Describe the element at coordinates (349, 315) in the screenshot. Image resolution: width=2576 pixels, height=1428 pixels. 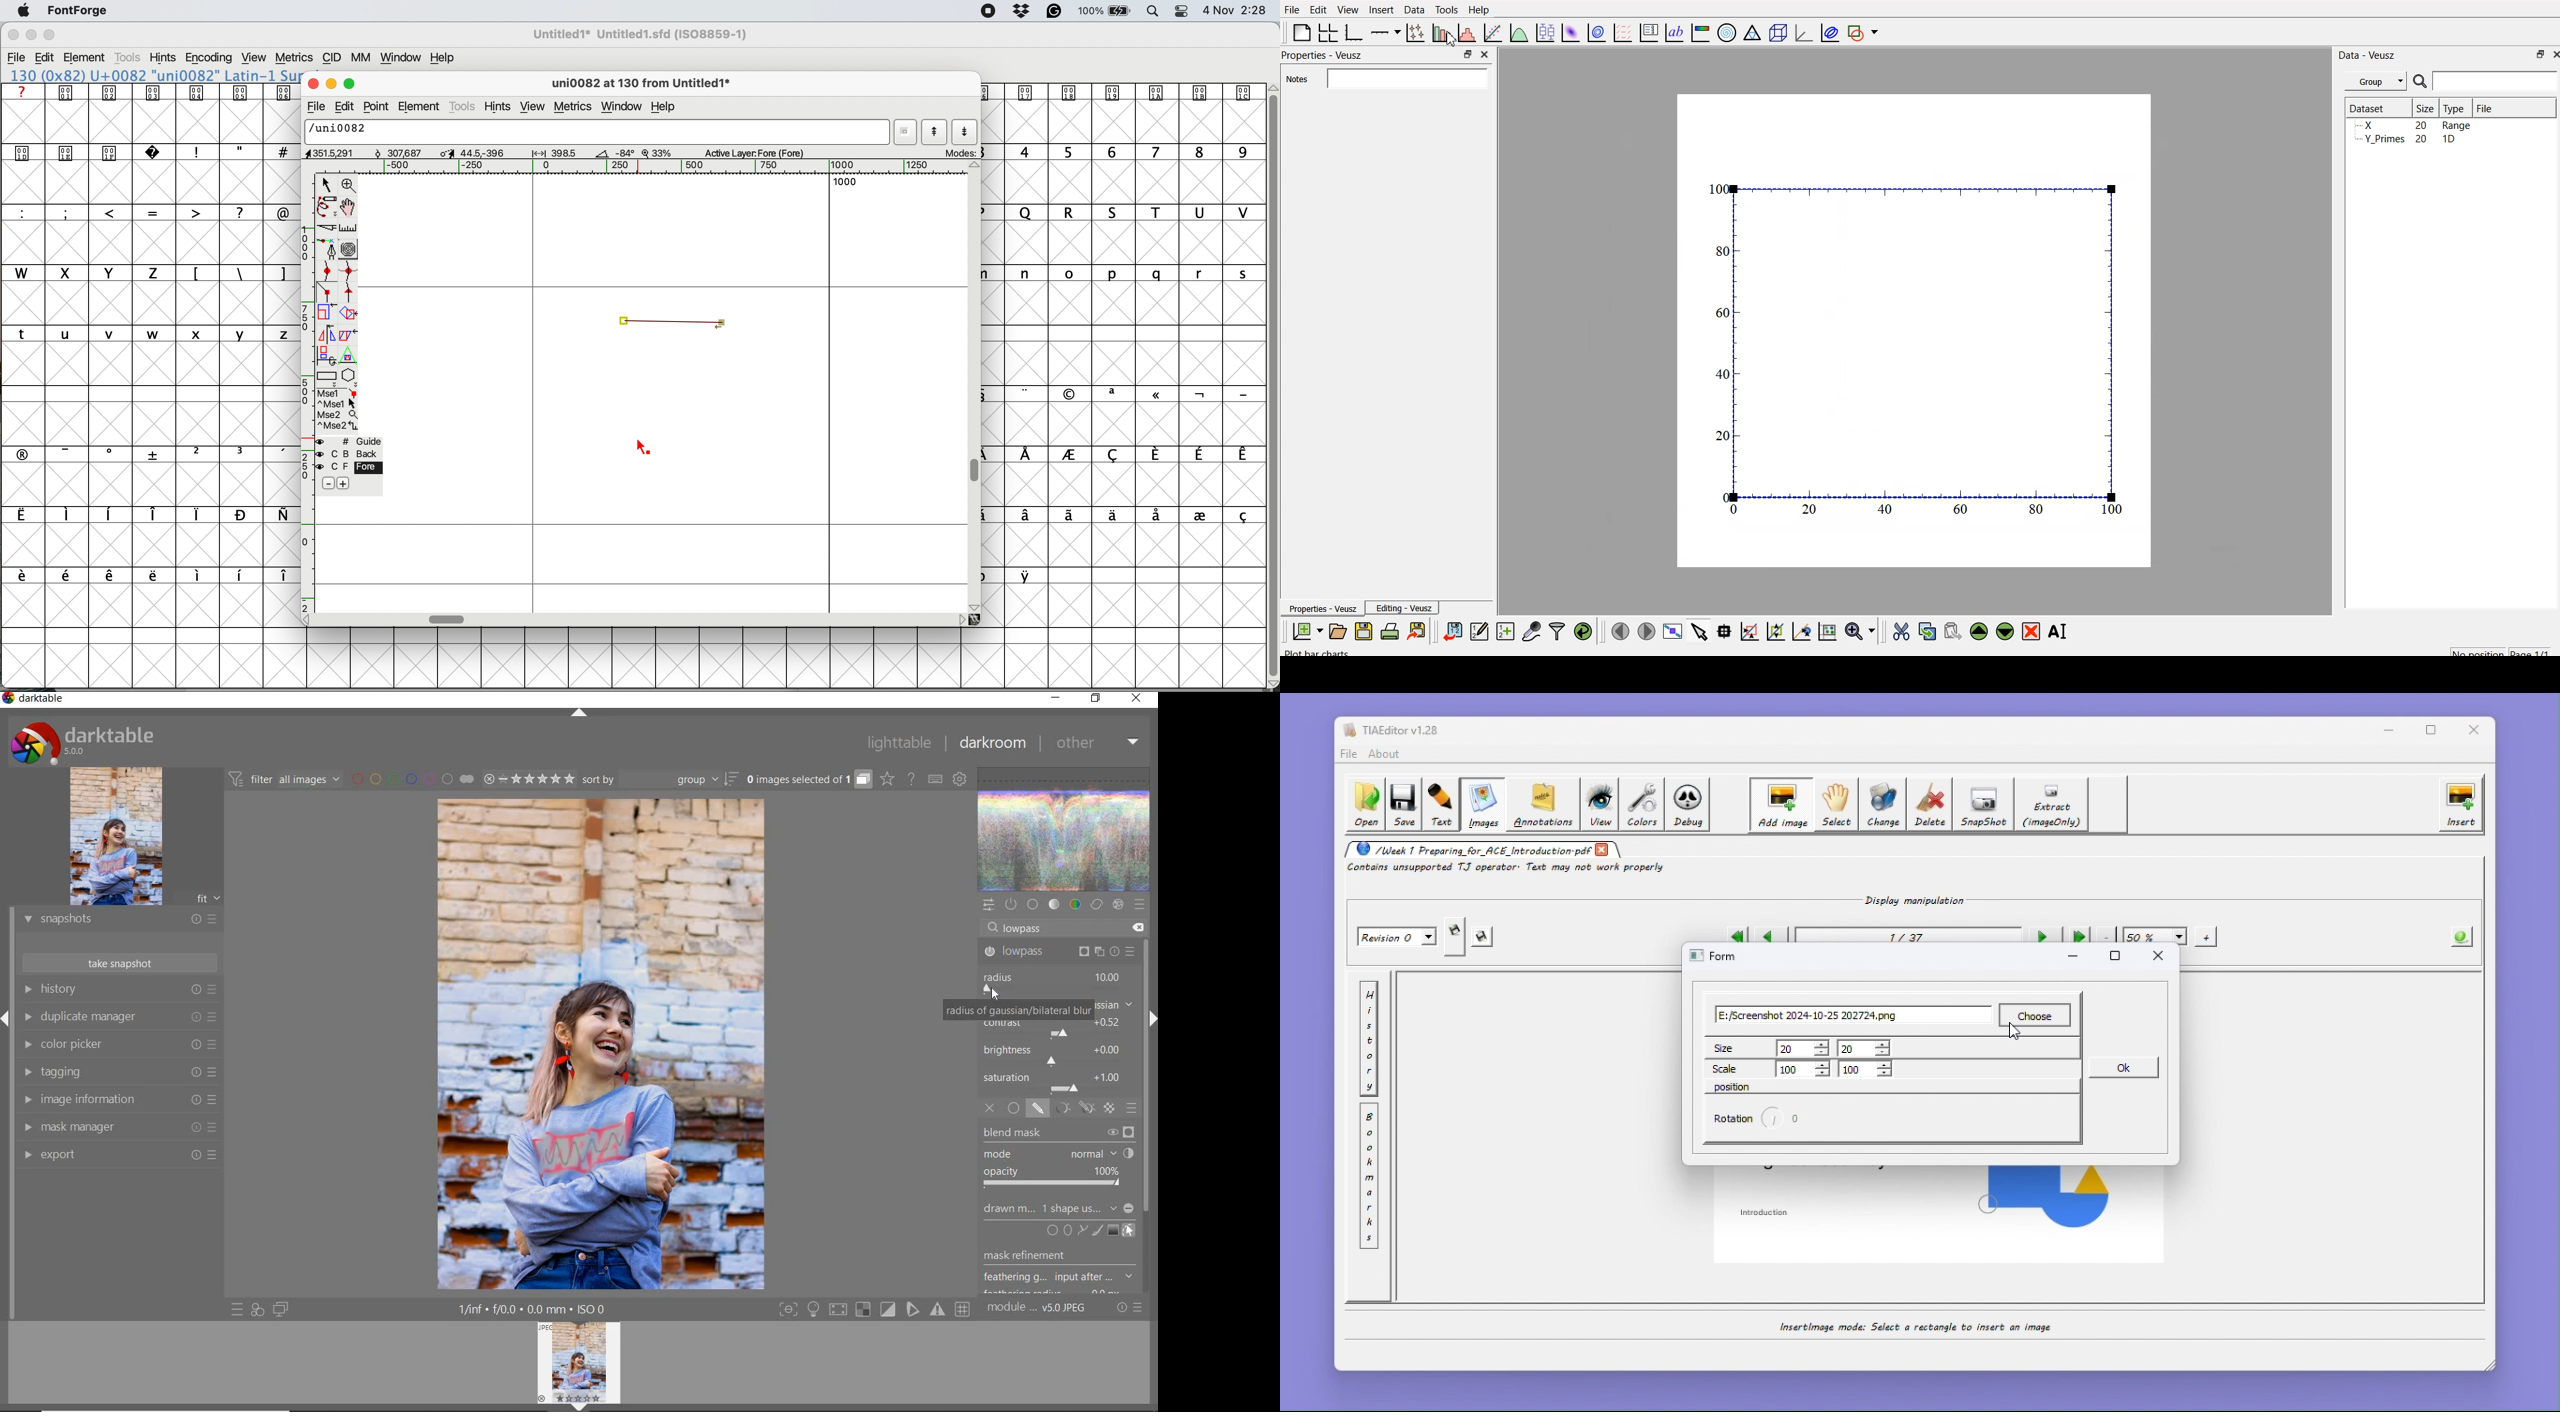
I see `rotate the selection` at that location.